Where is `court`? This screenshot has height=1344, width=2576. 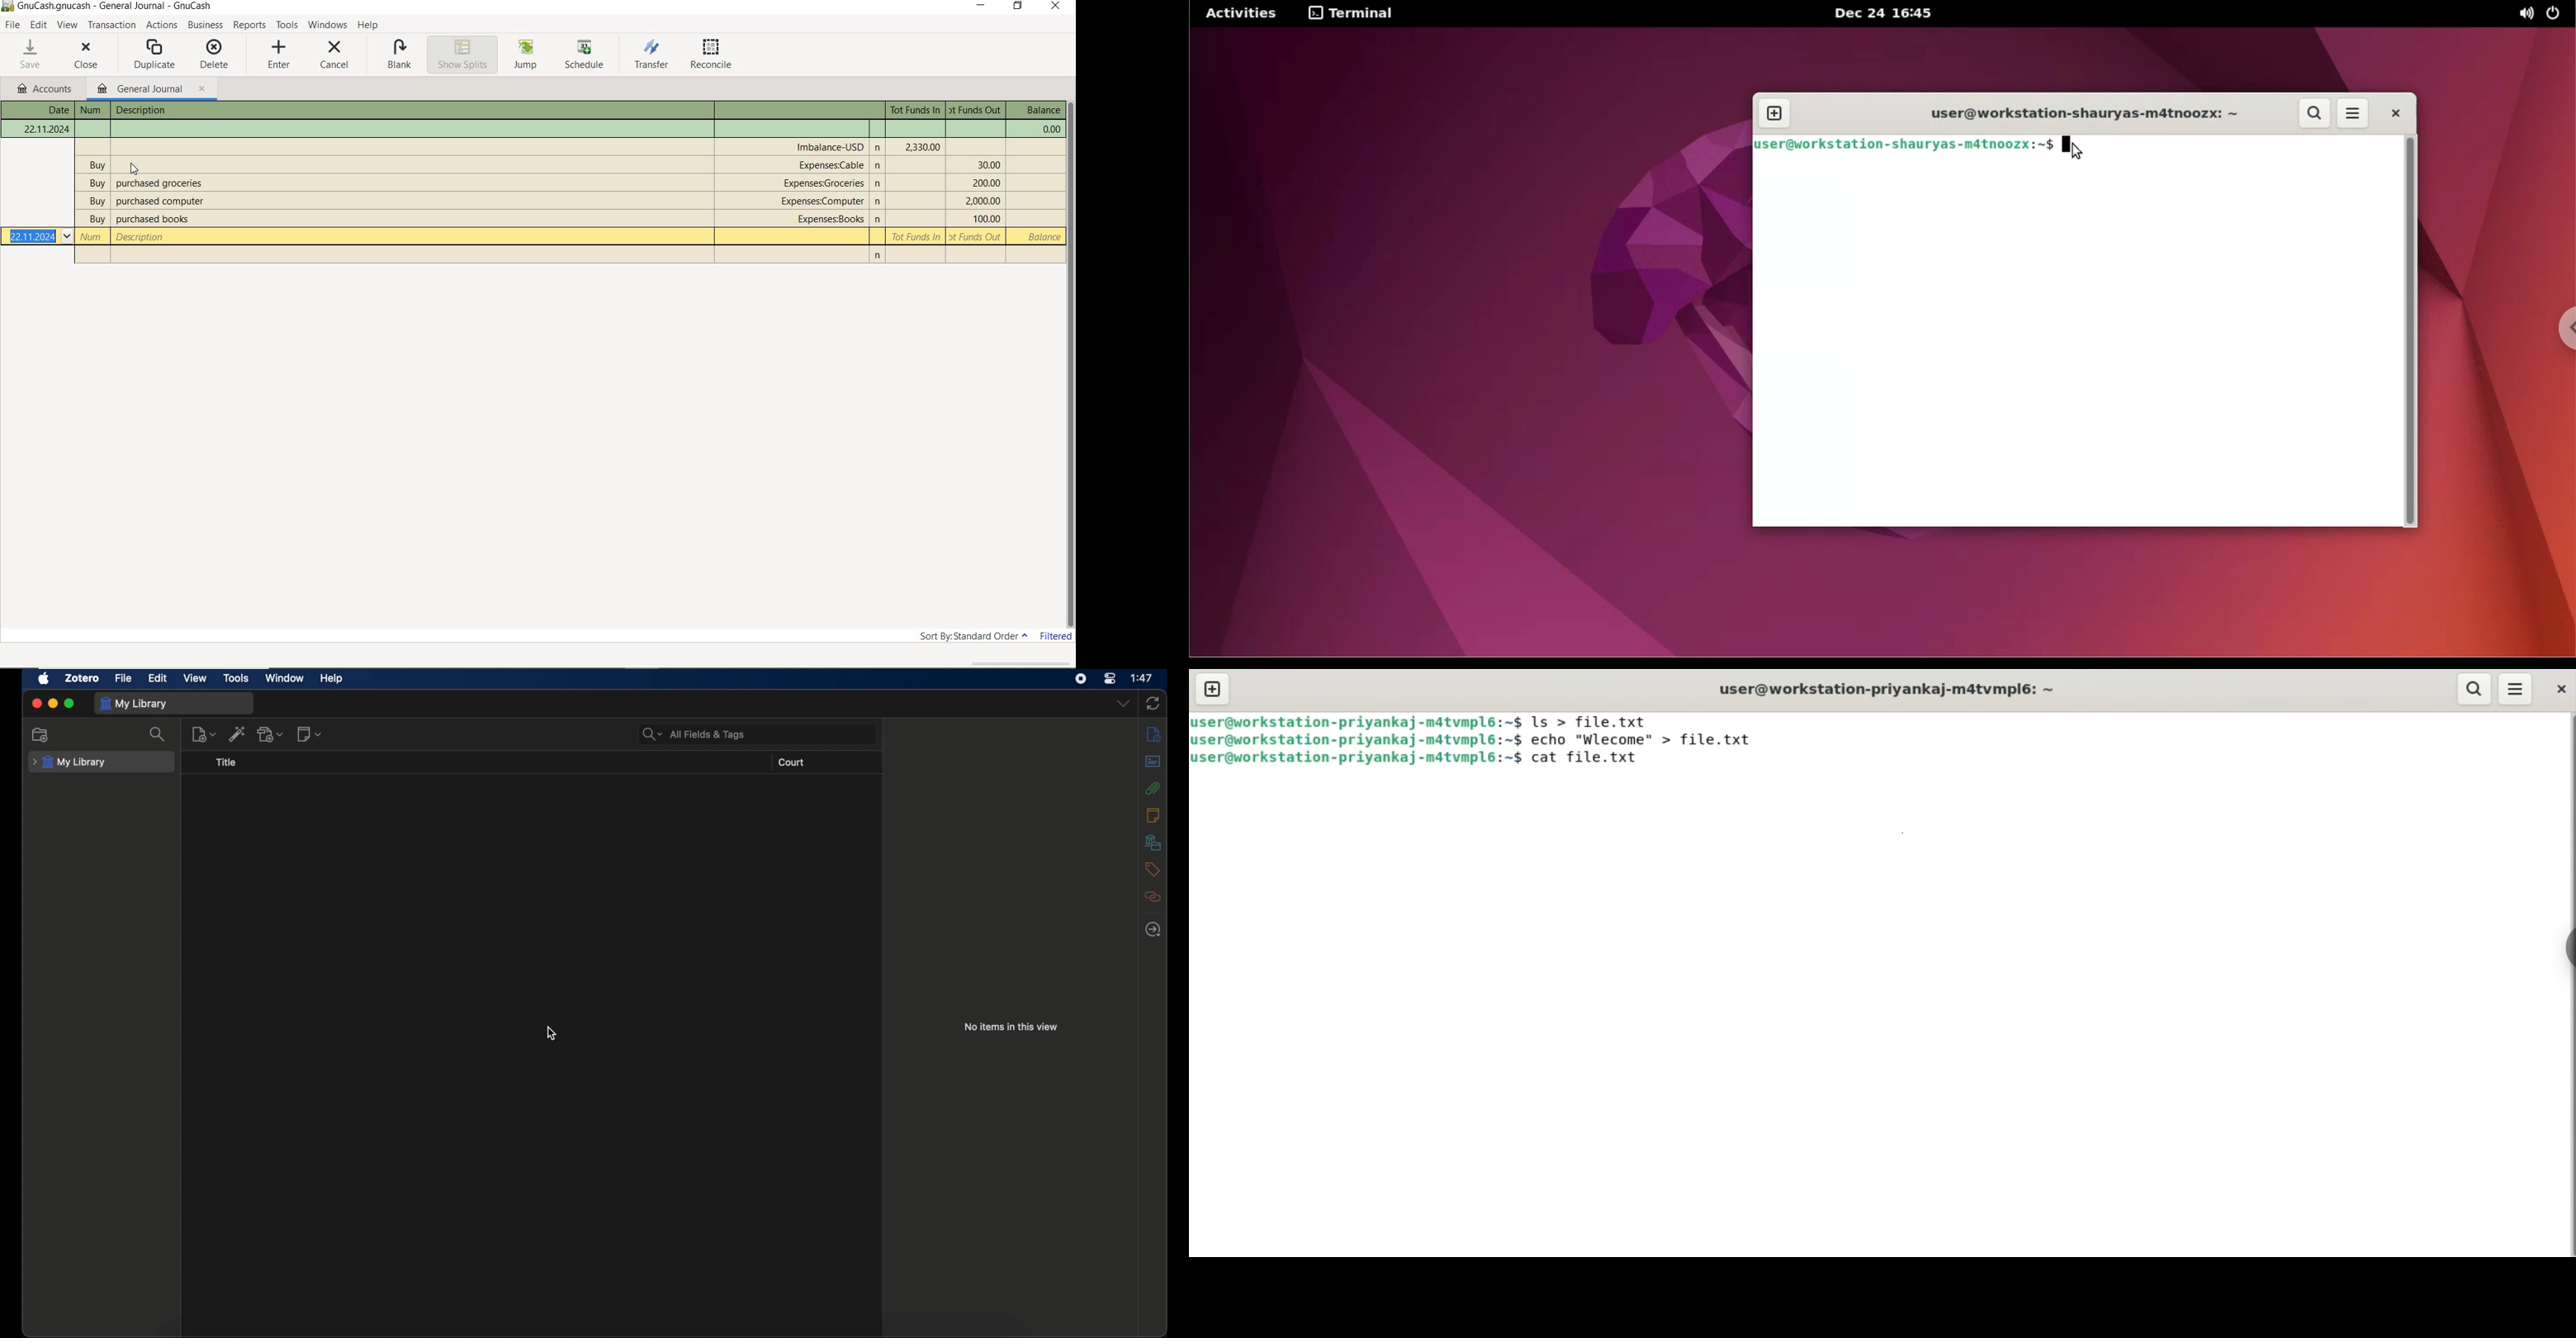 court is located at coordinates (792, 763).